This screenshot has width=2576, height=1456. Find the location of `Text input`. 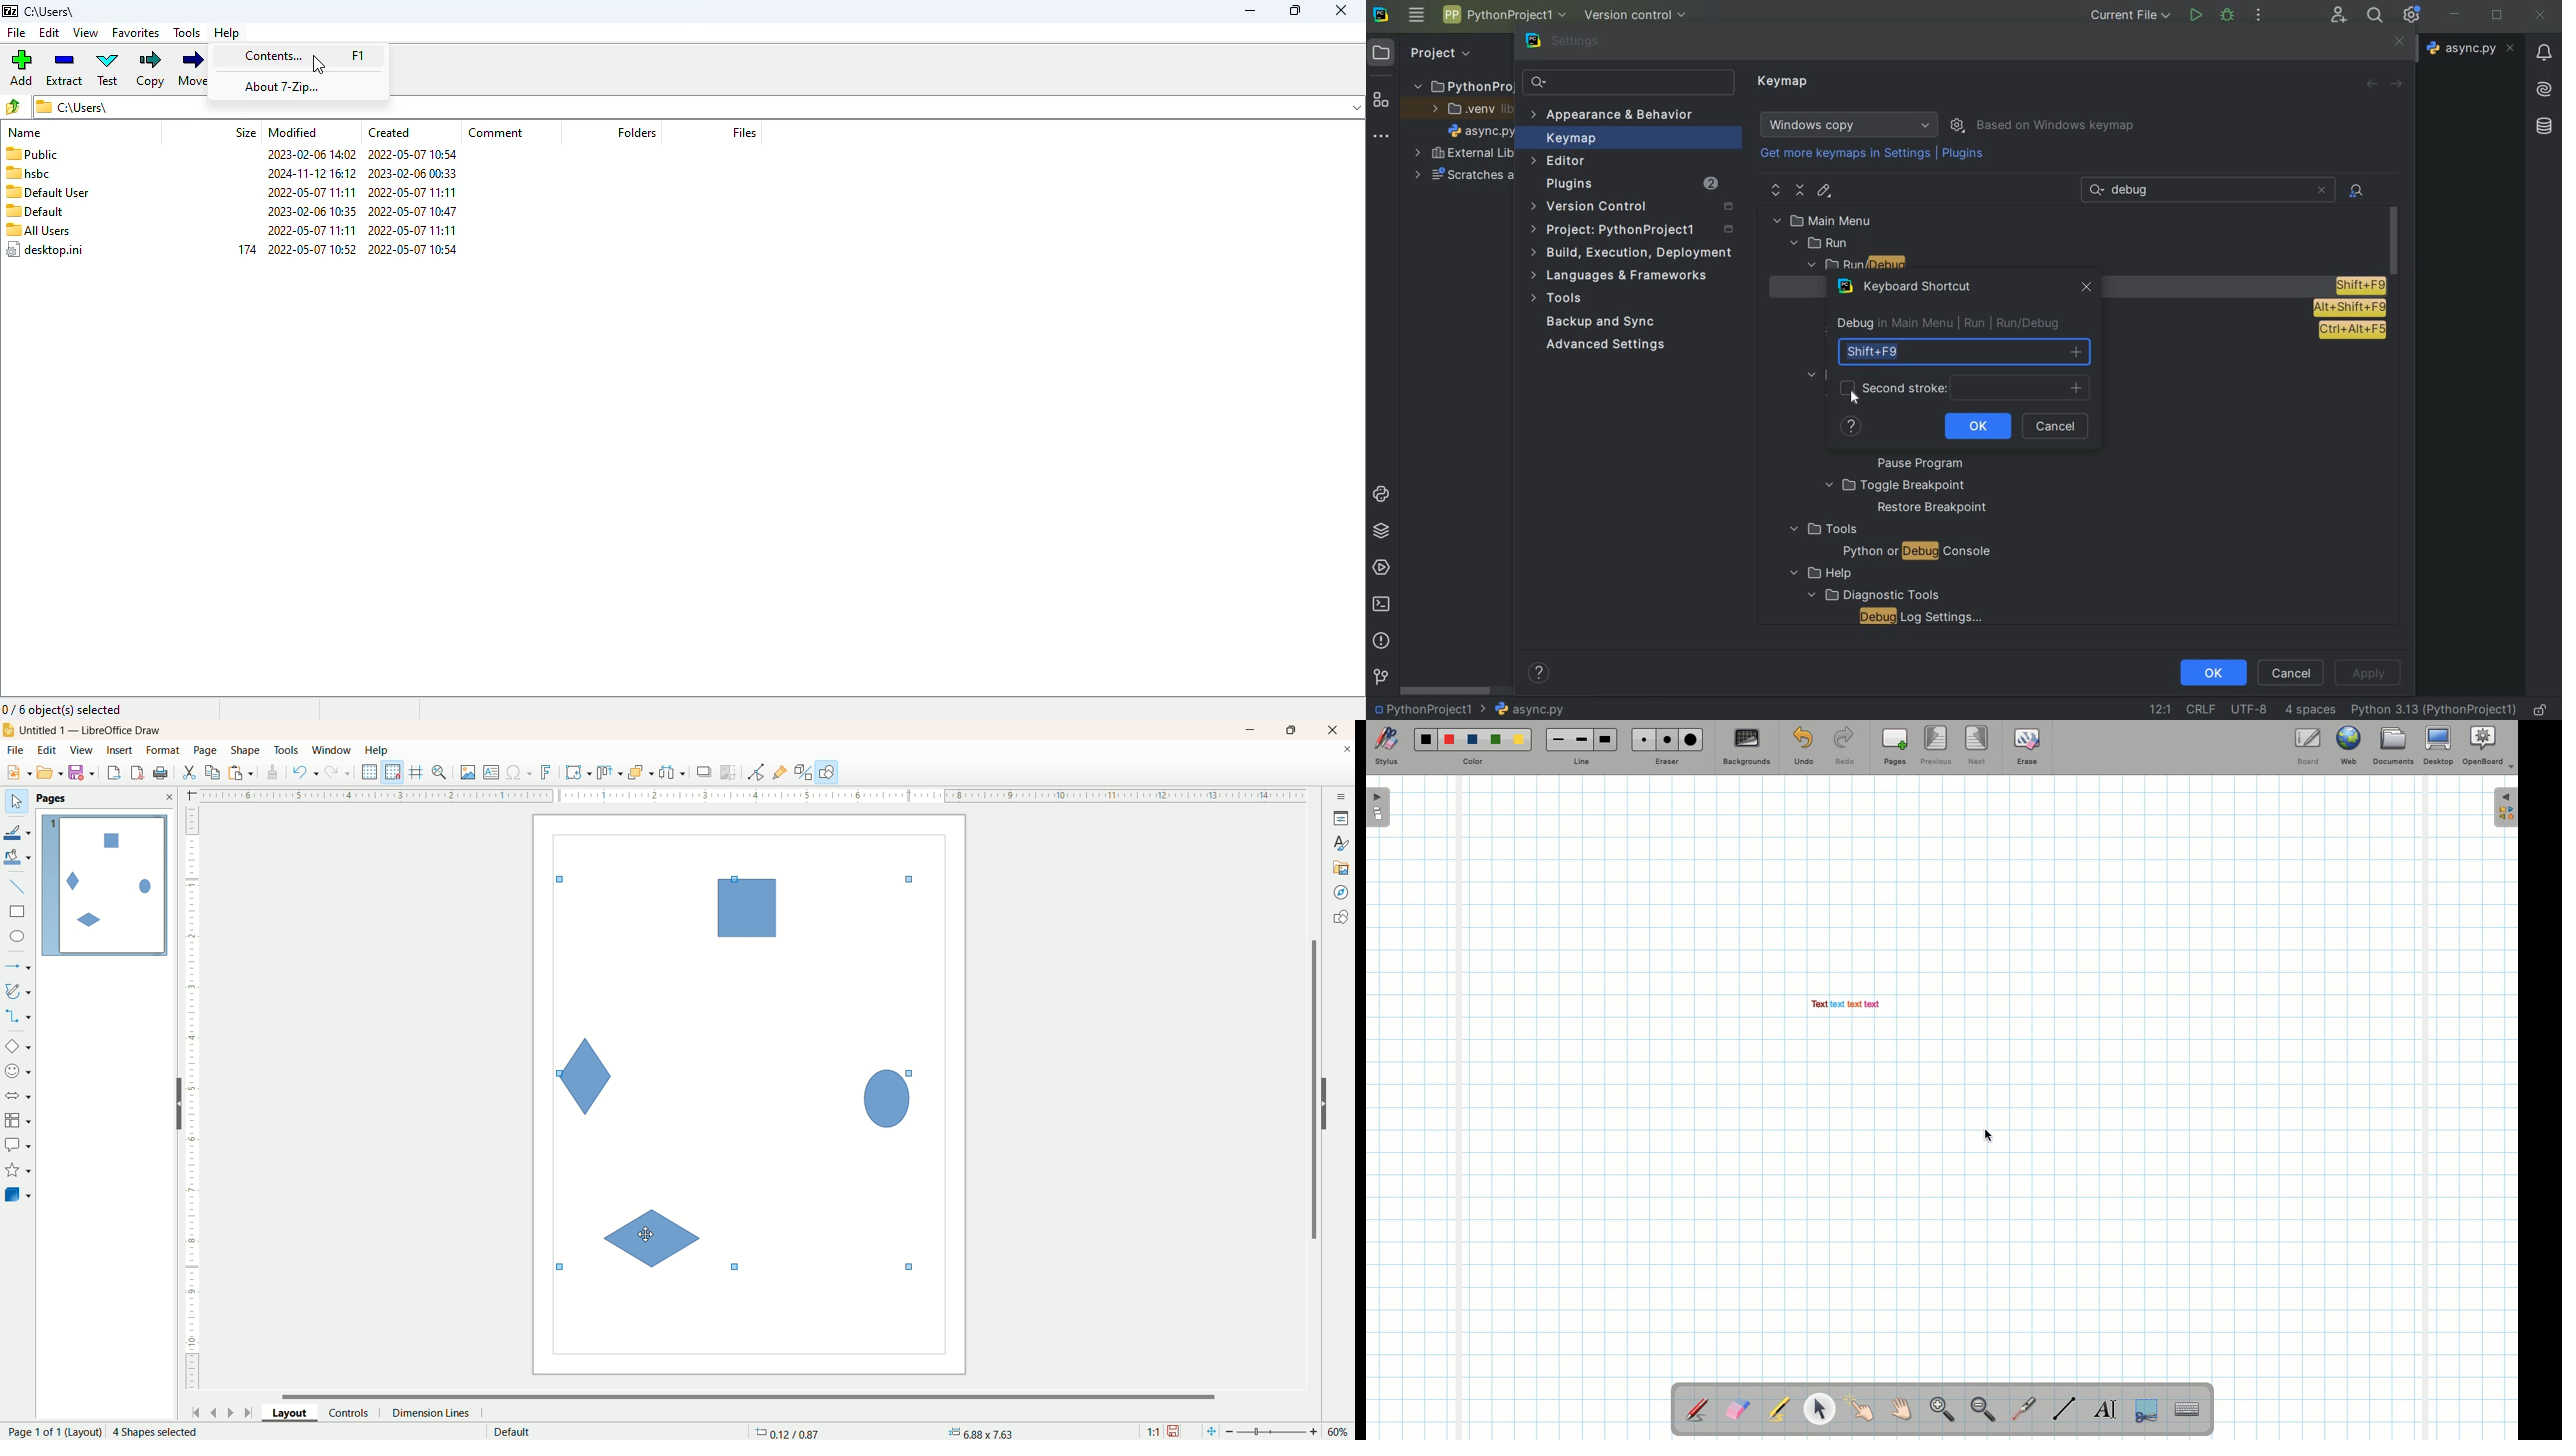

Text input is located at coordinates (2188, 1405).